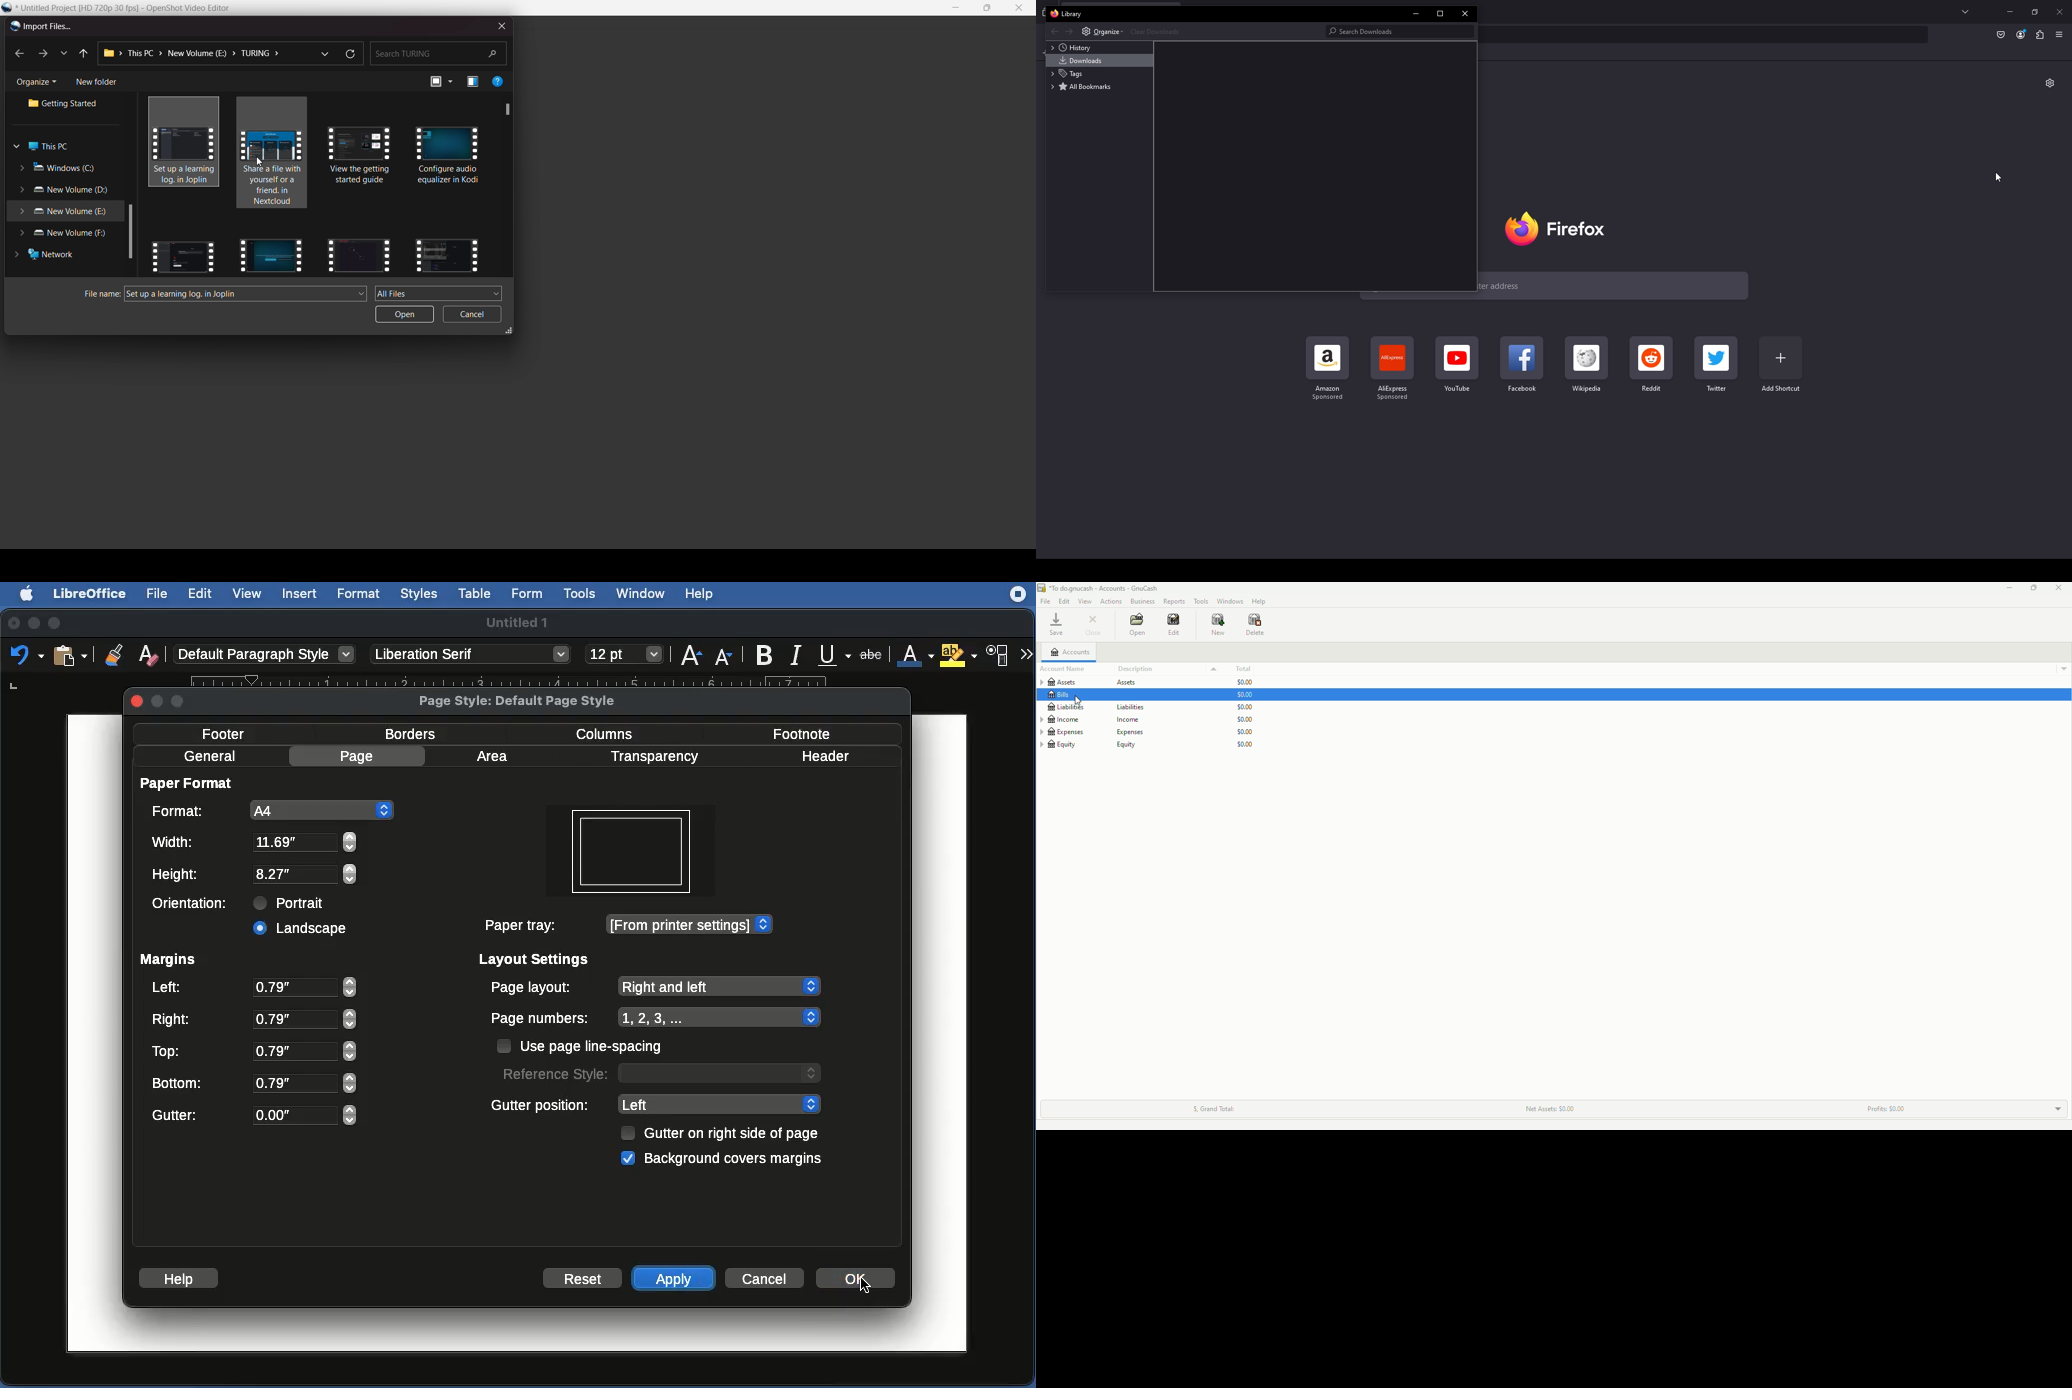 The image size is (2072, 1400). I want to click on Help, so click(1259, 602).